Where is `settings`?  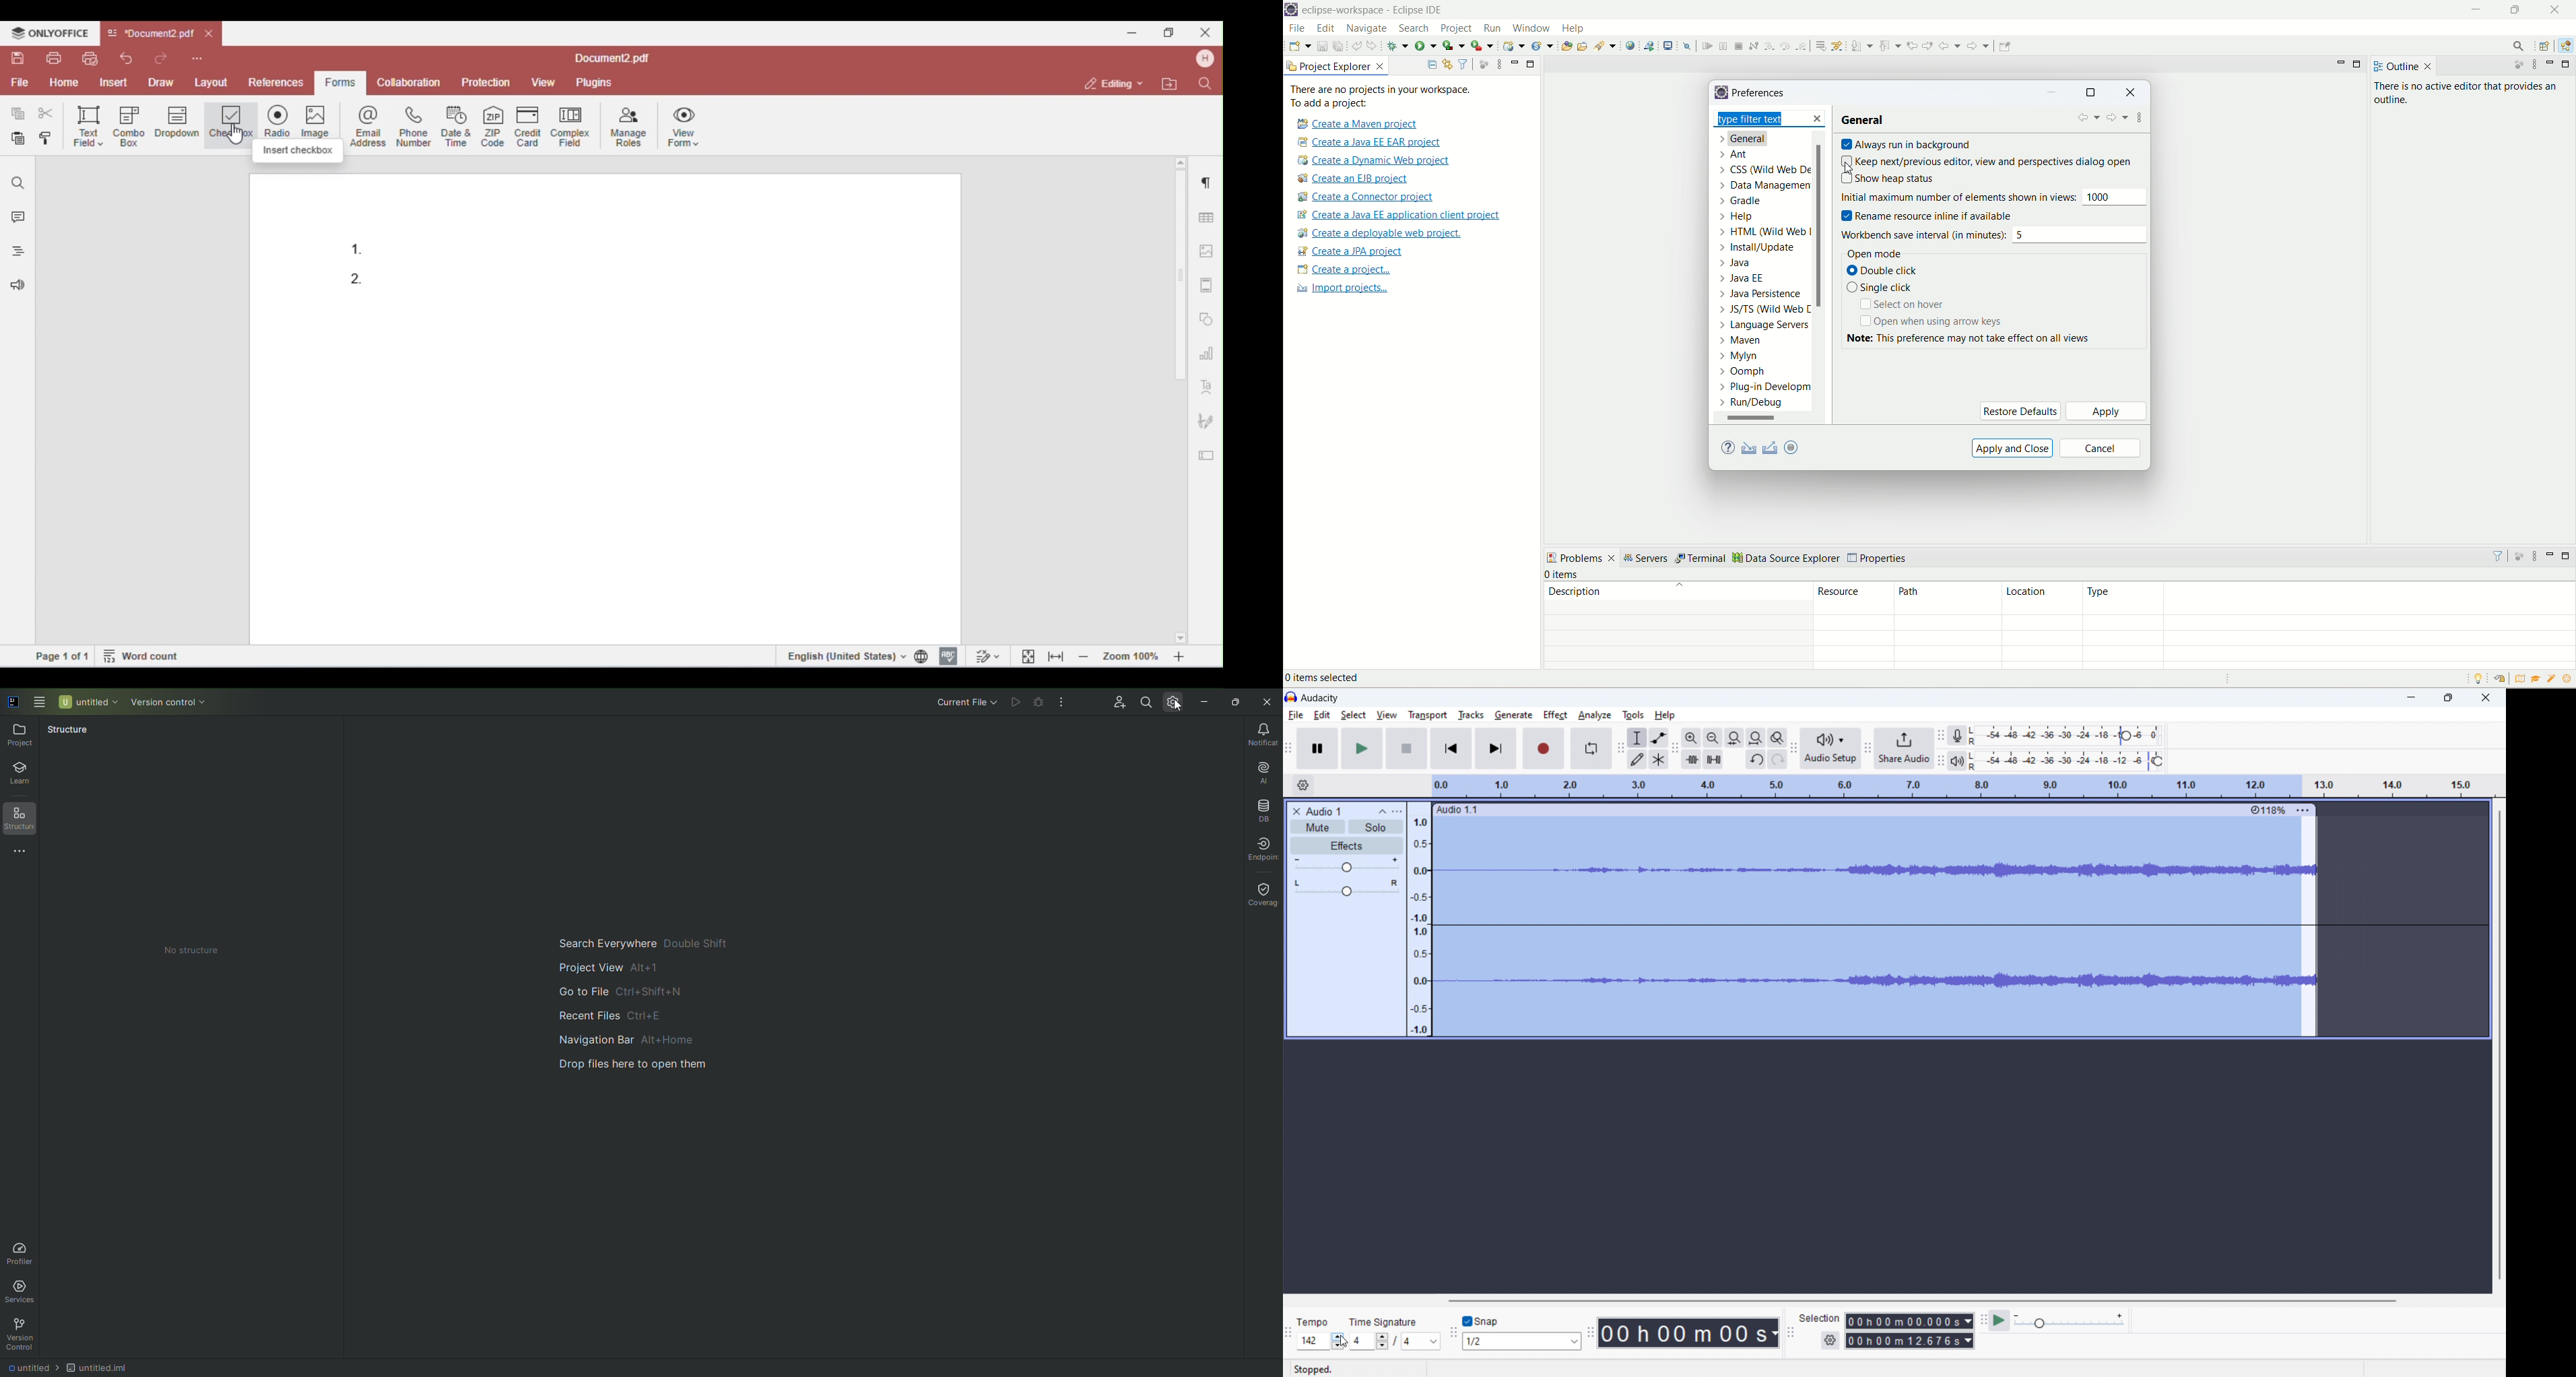
settings is located at coordinates (1830, 1341).